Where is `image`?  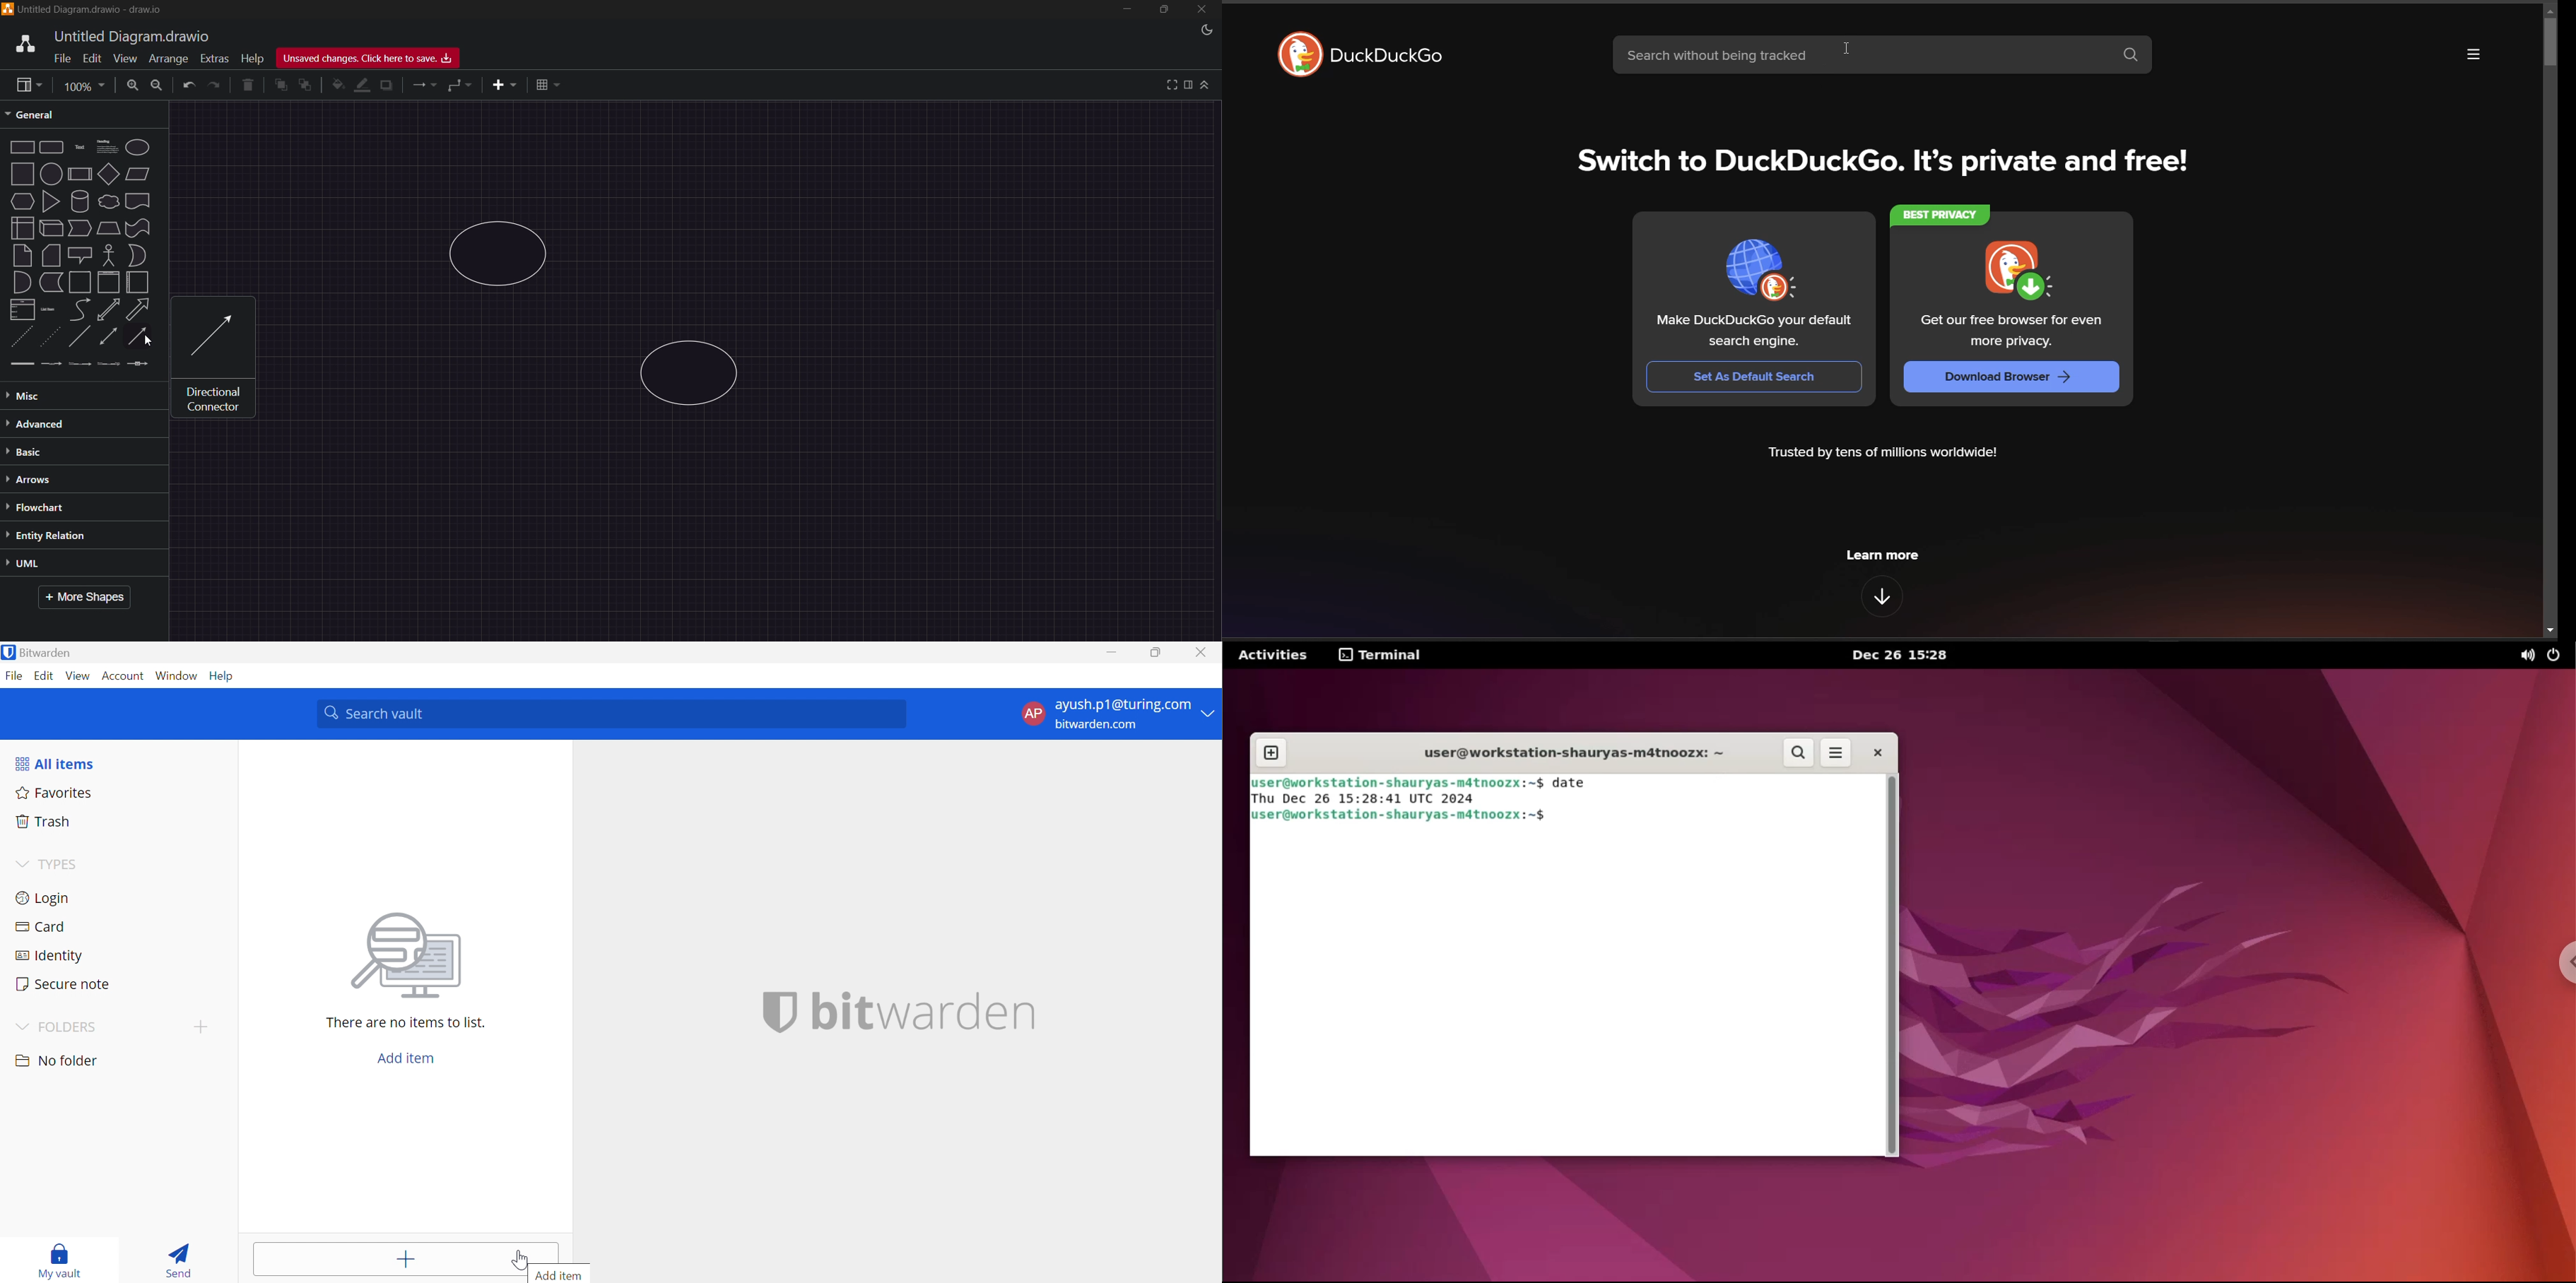
image is located at coordinates (411, 955).